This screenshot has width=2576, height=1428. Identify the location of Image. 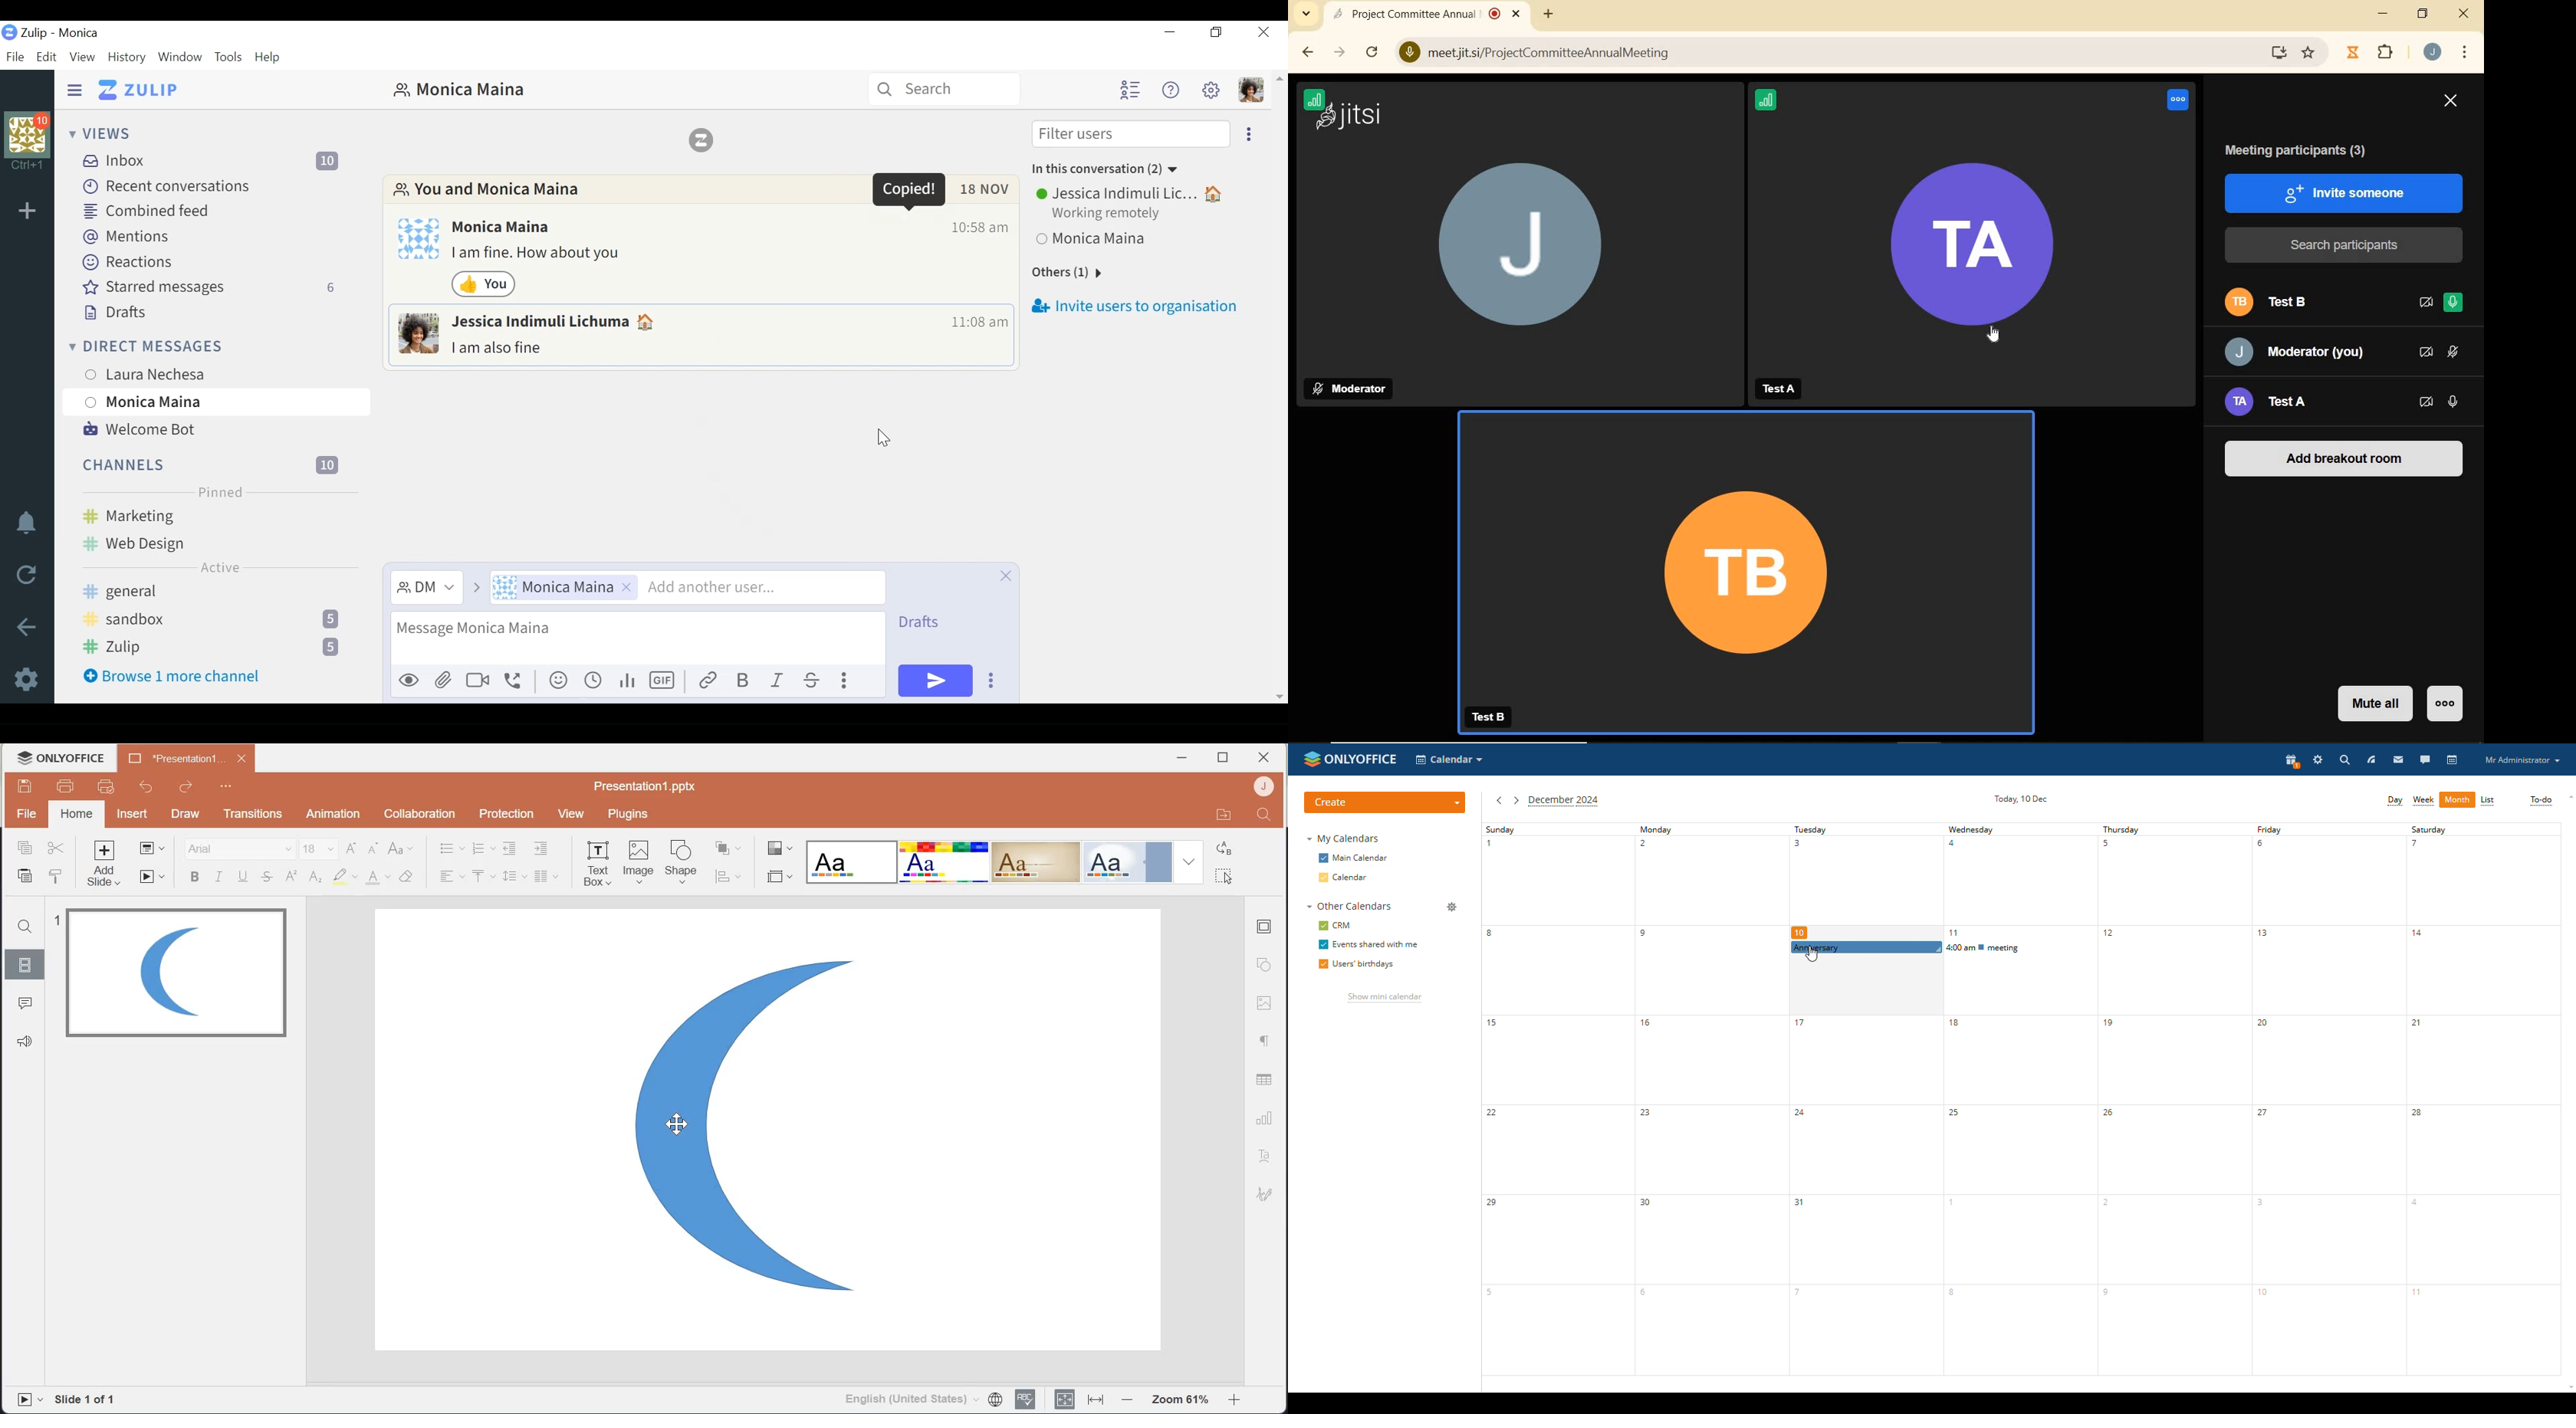
(176, 974).